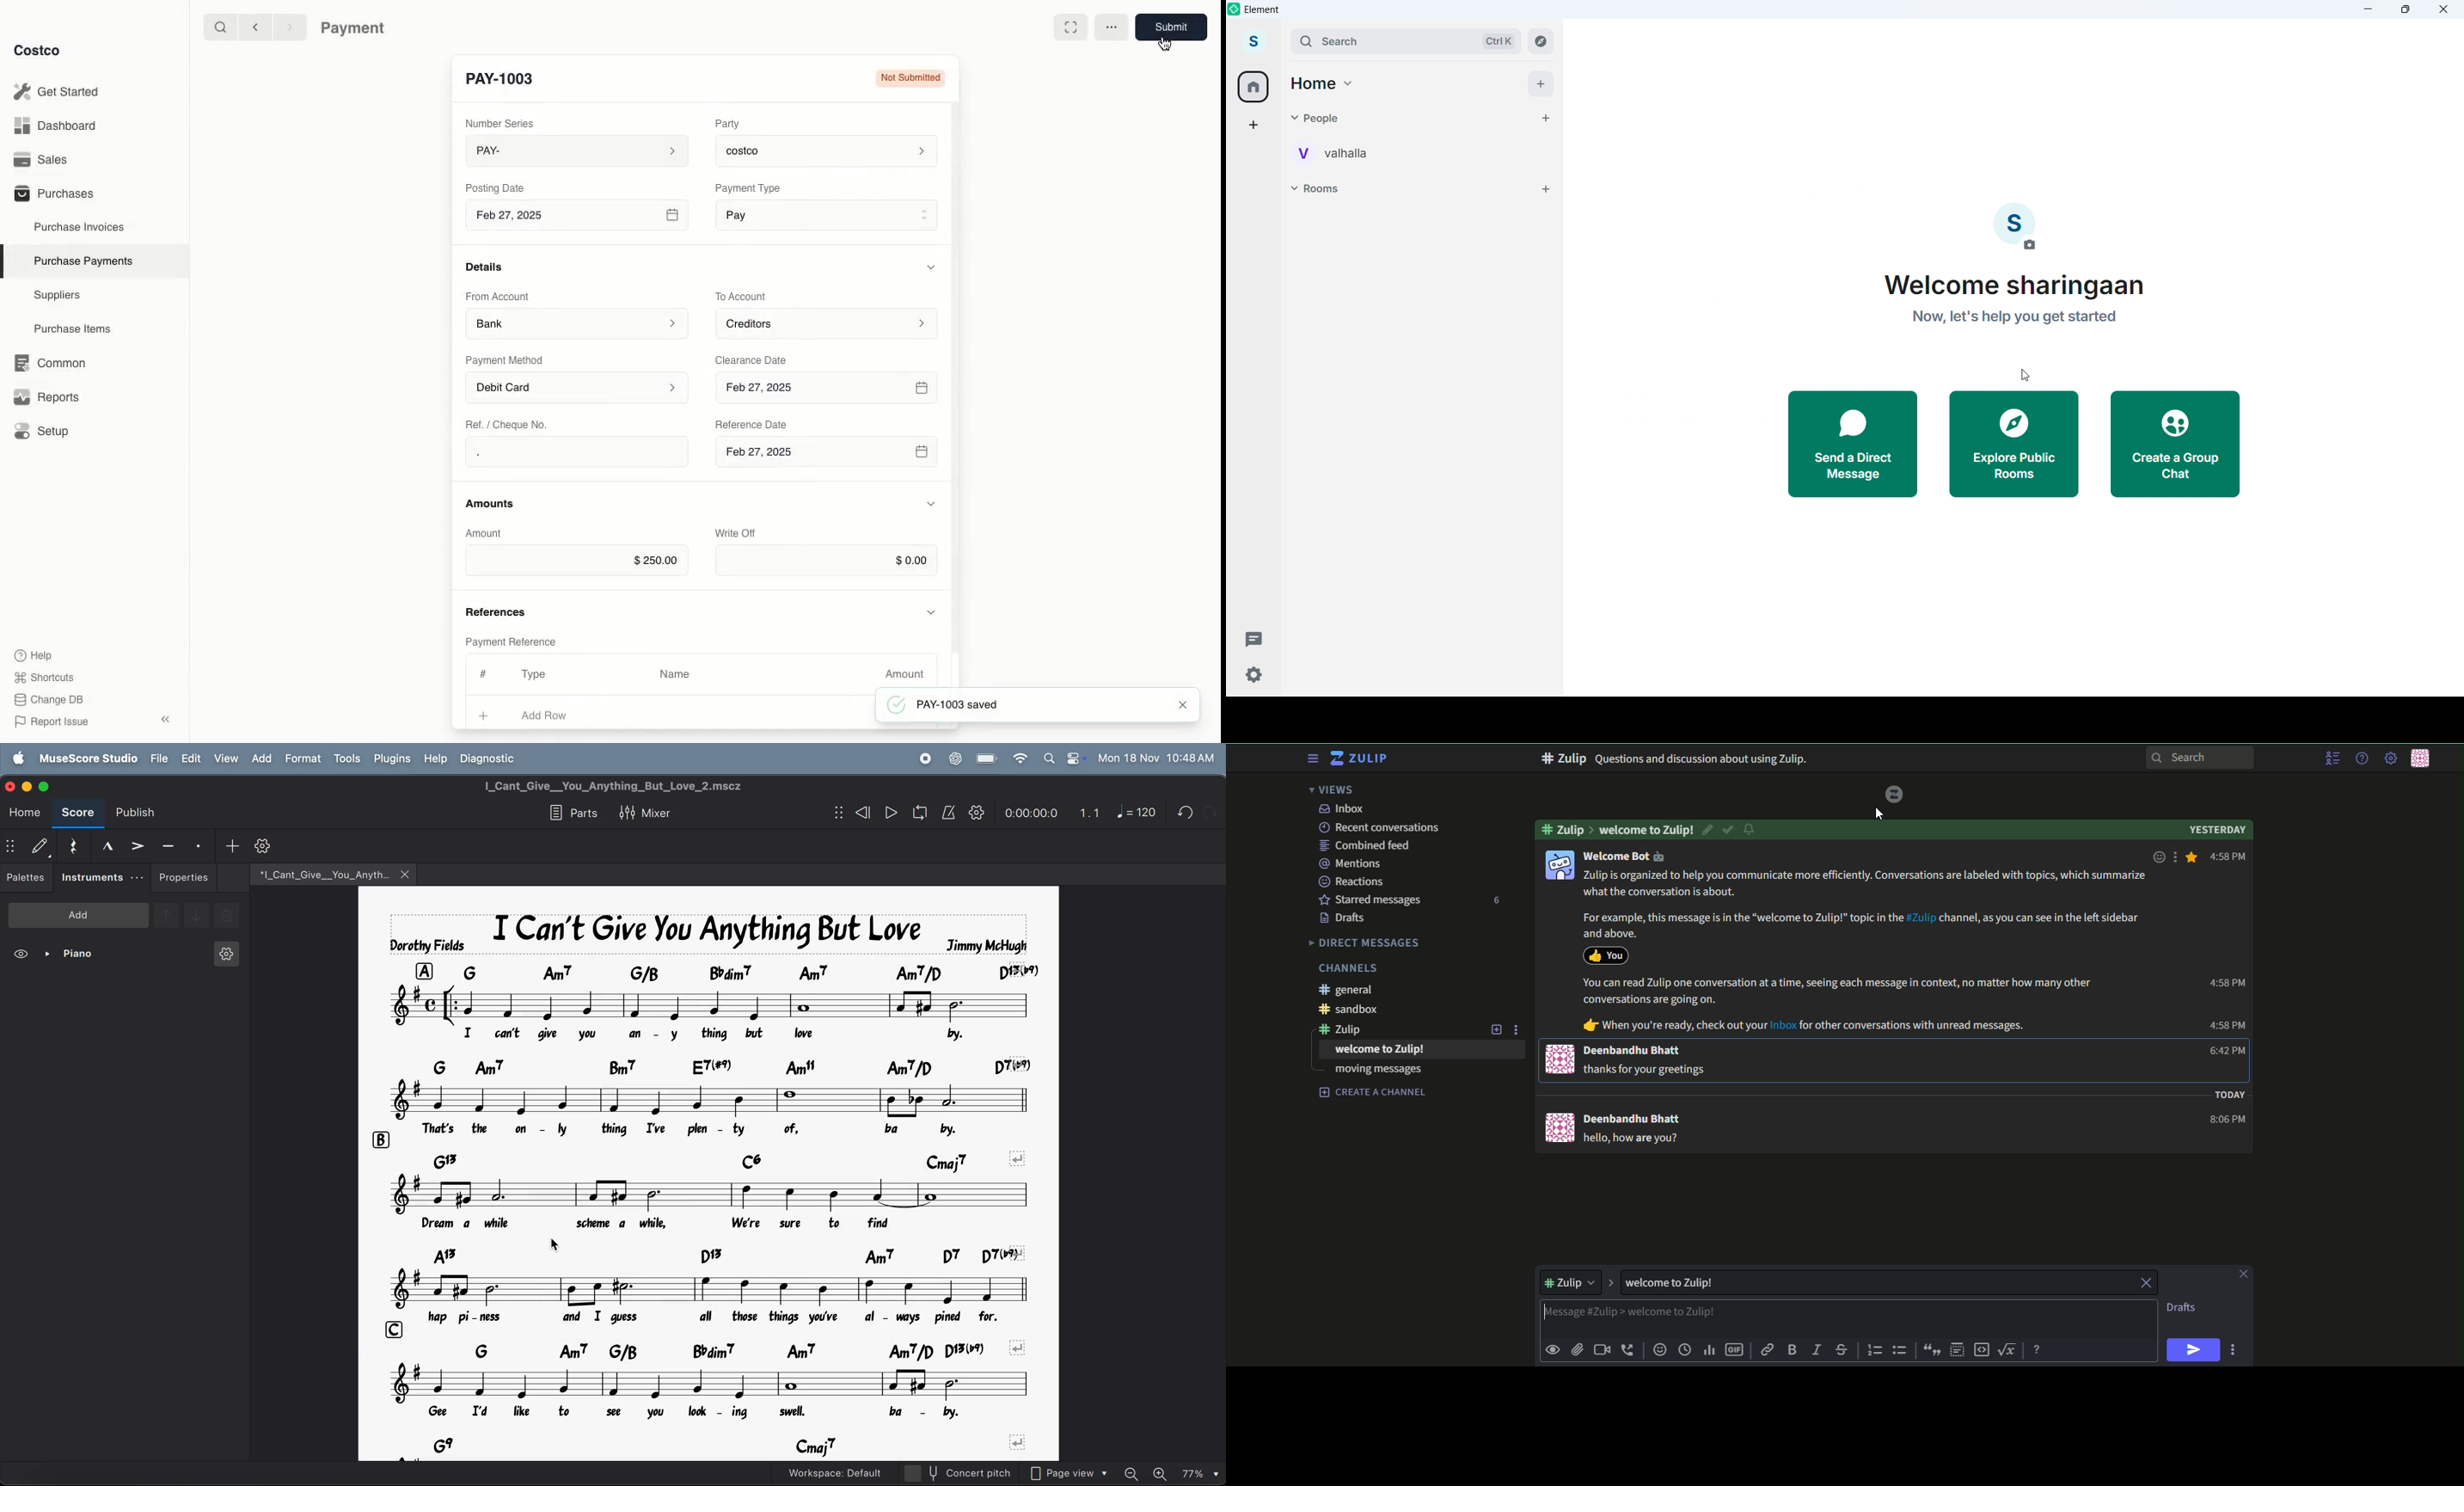 The width and height of the screenshot is (2464, 1512). I want to click on Rooms , so click(1321, 188).